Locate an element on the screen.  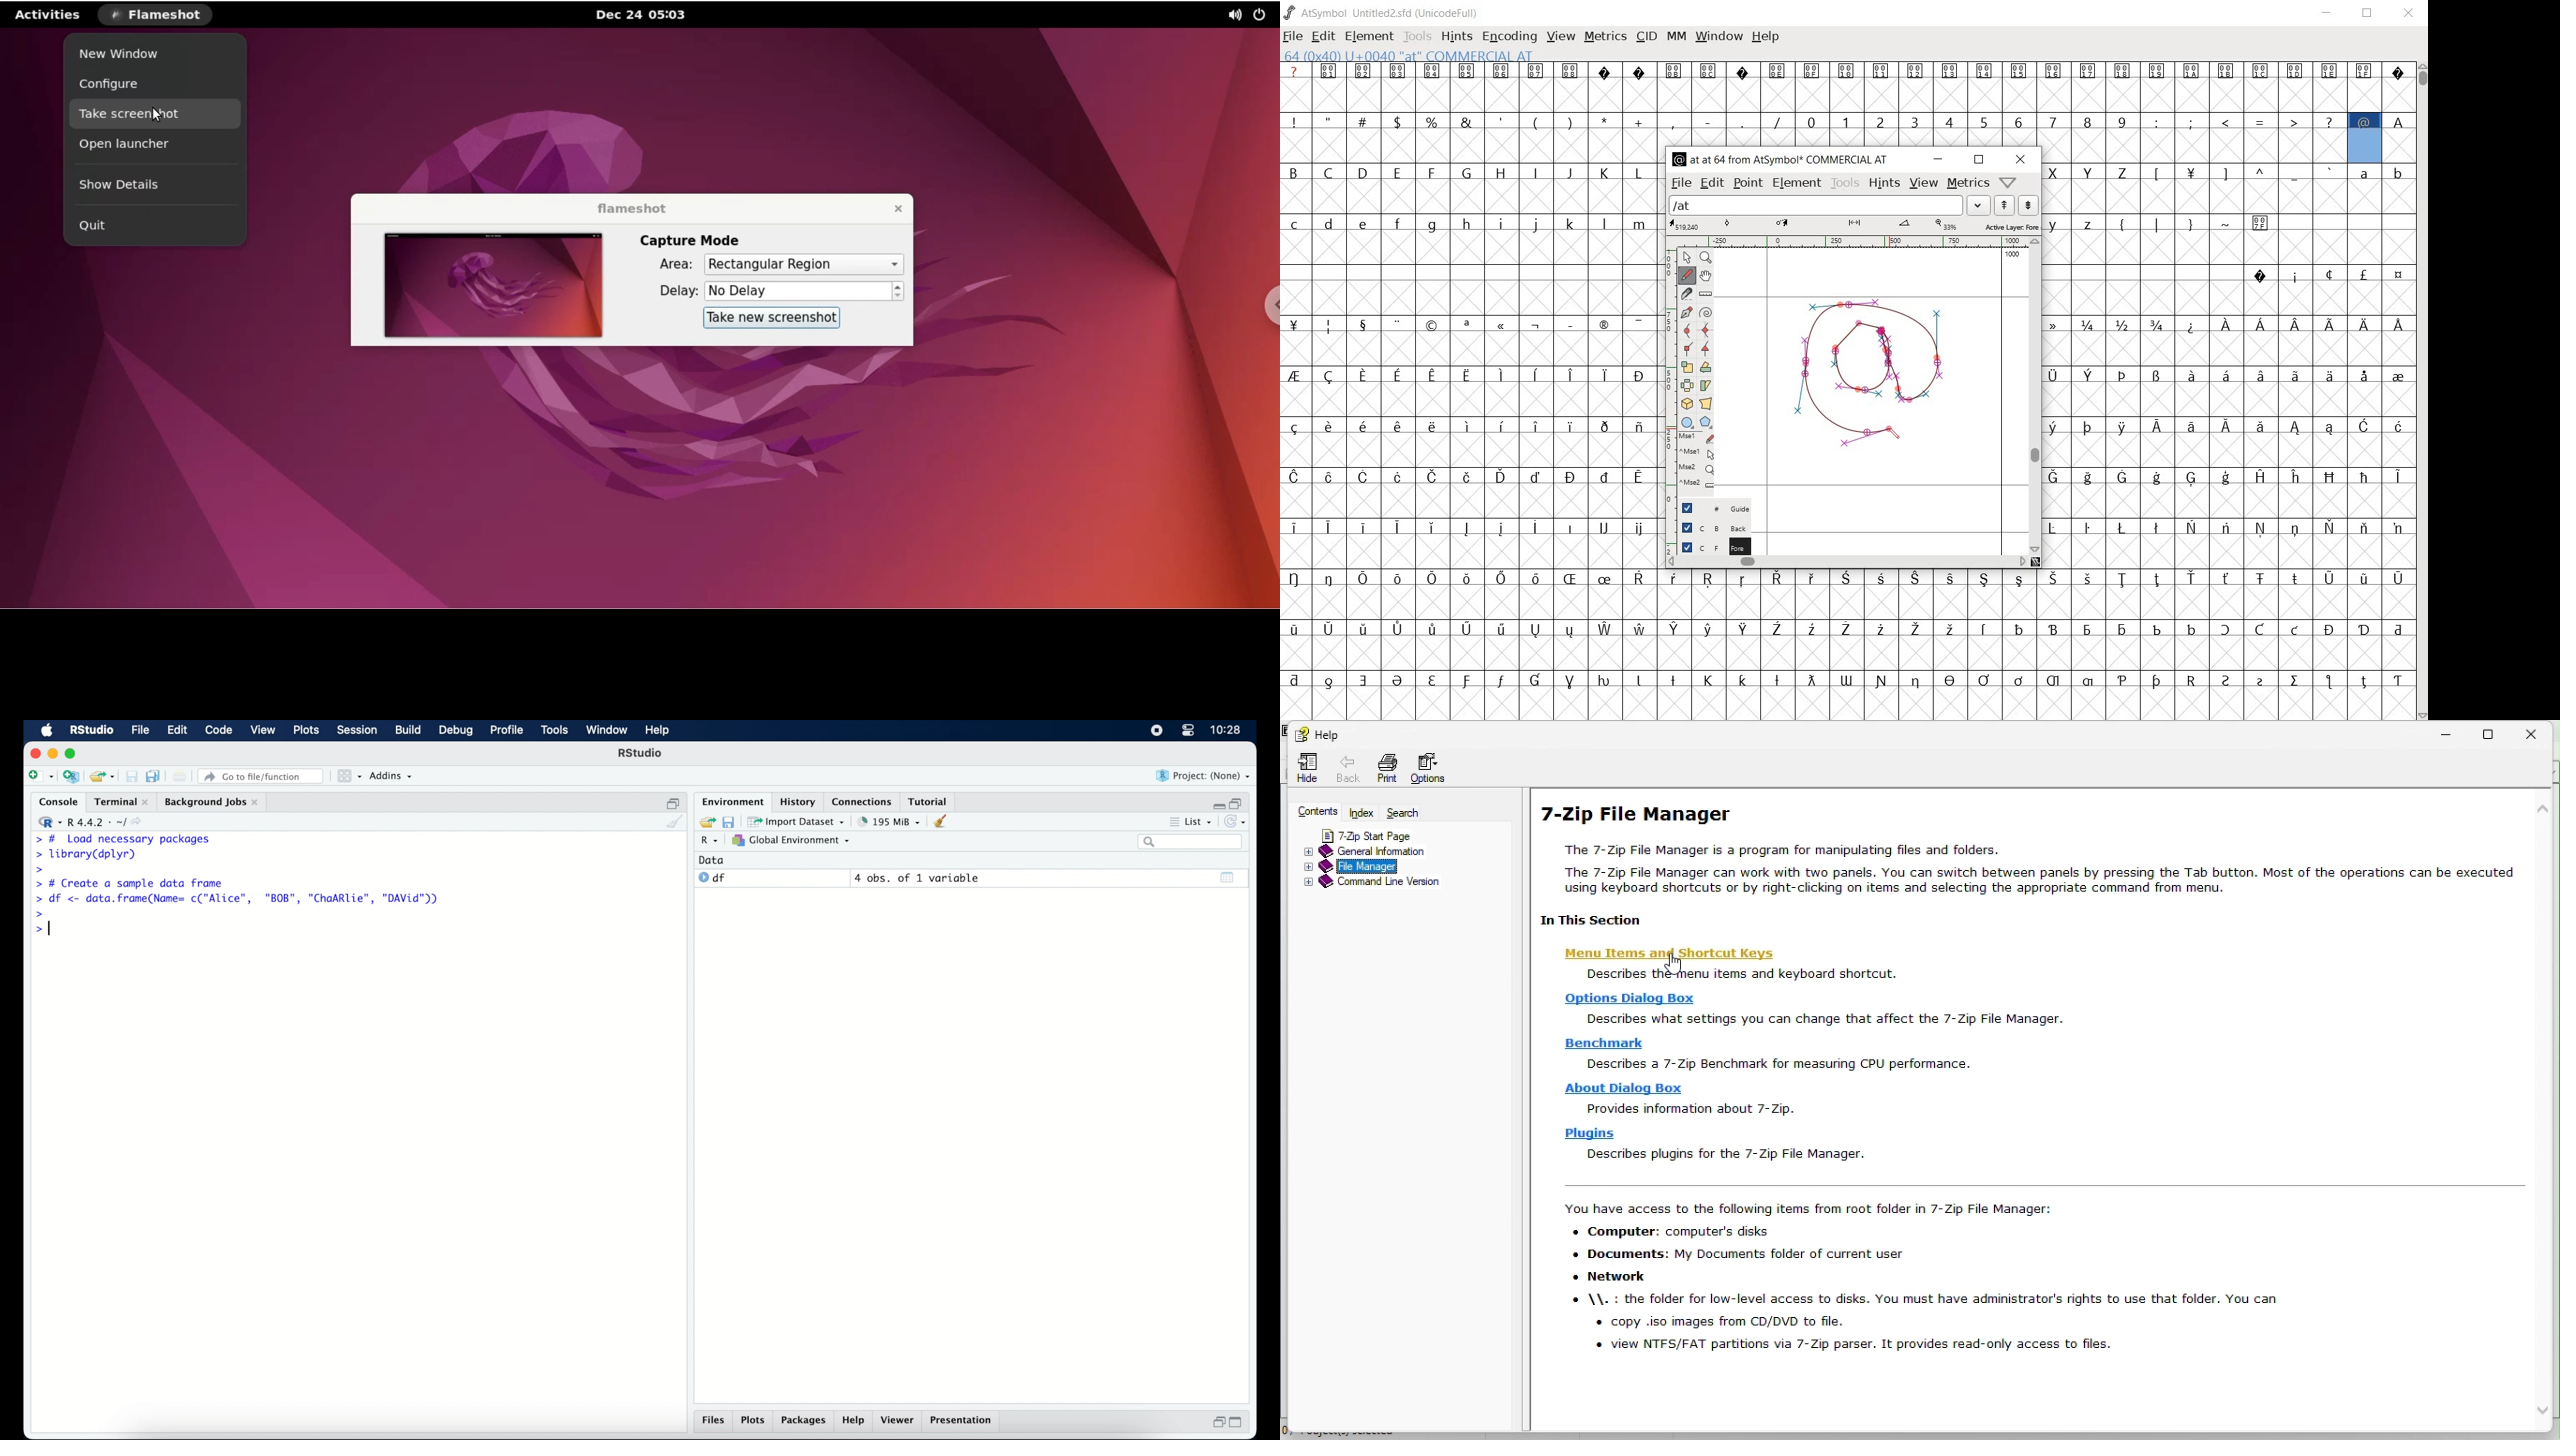
debug is located at coordinates (456, 731).